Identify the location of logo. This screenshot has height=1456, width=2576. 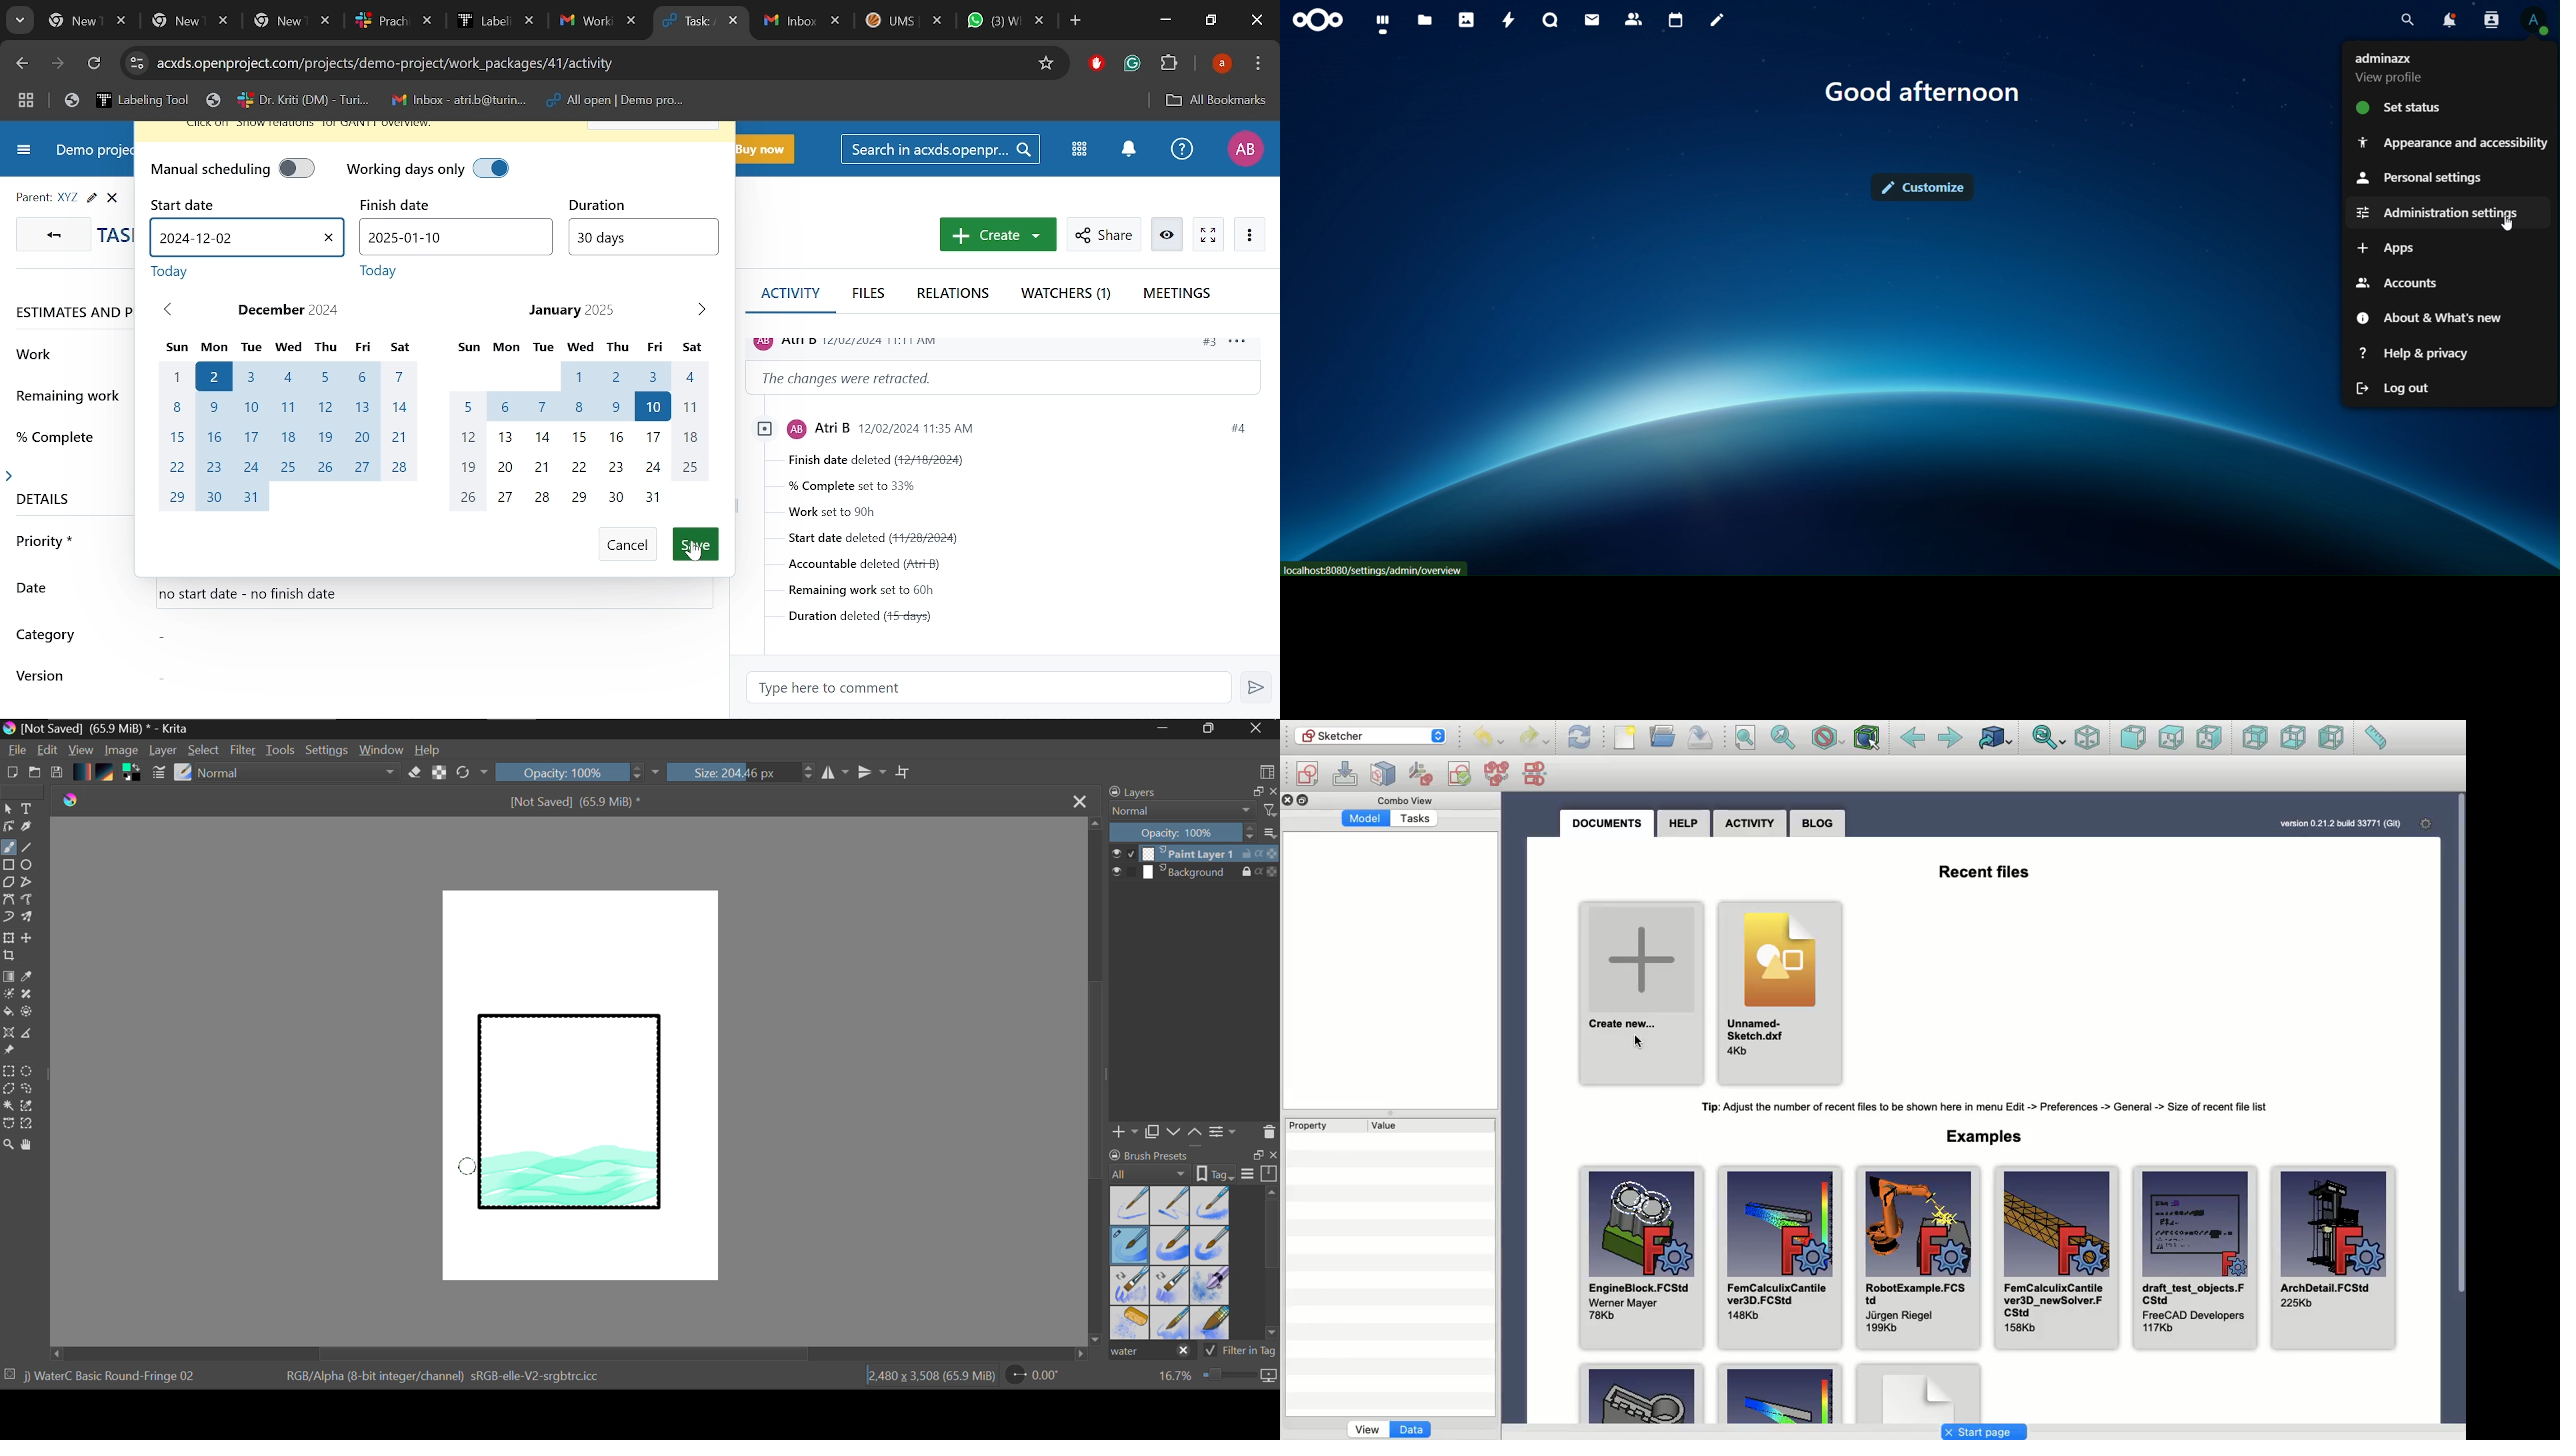
(73, 801).